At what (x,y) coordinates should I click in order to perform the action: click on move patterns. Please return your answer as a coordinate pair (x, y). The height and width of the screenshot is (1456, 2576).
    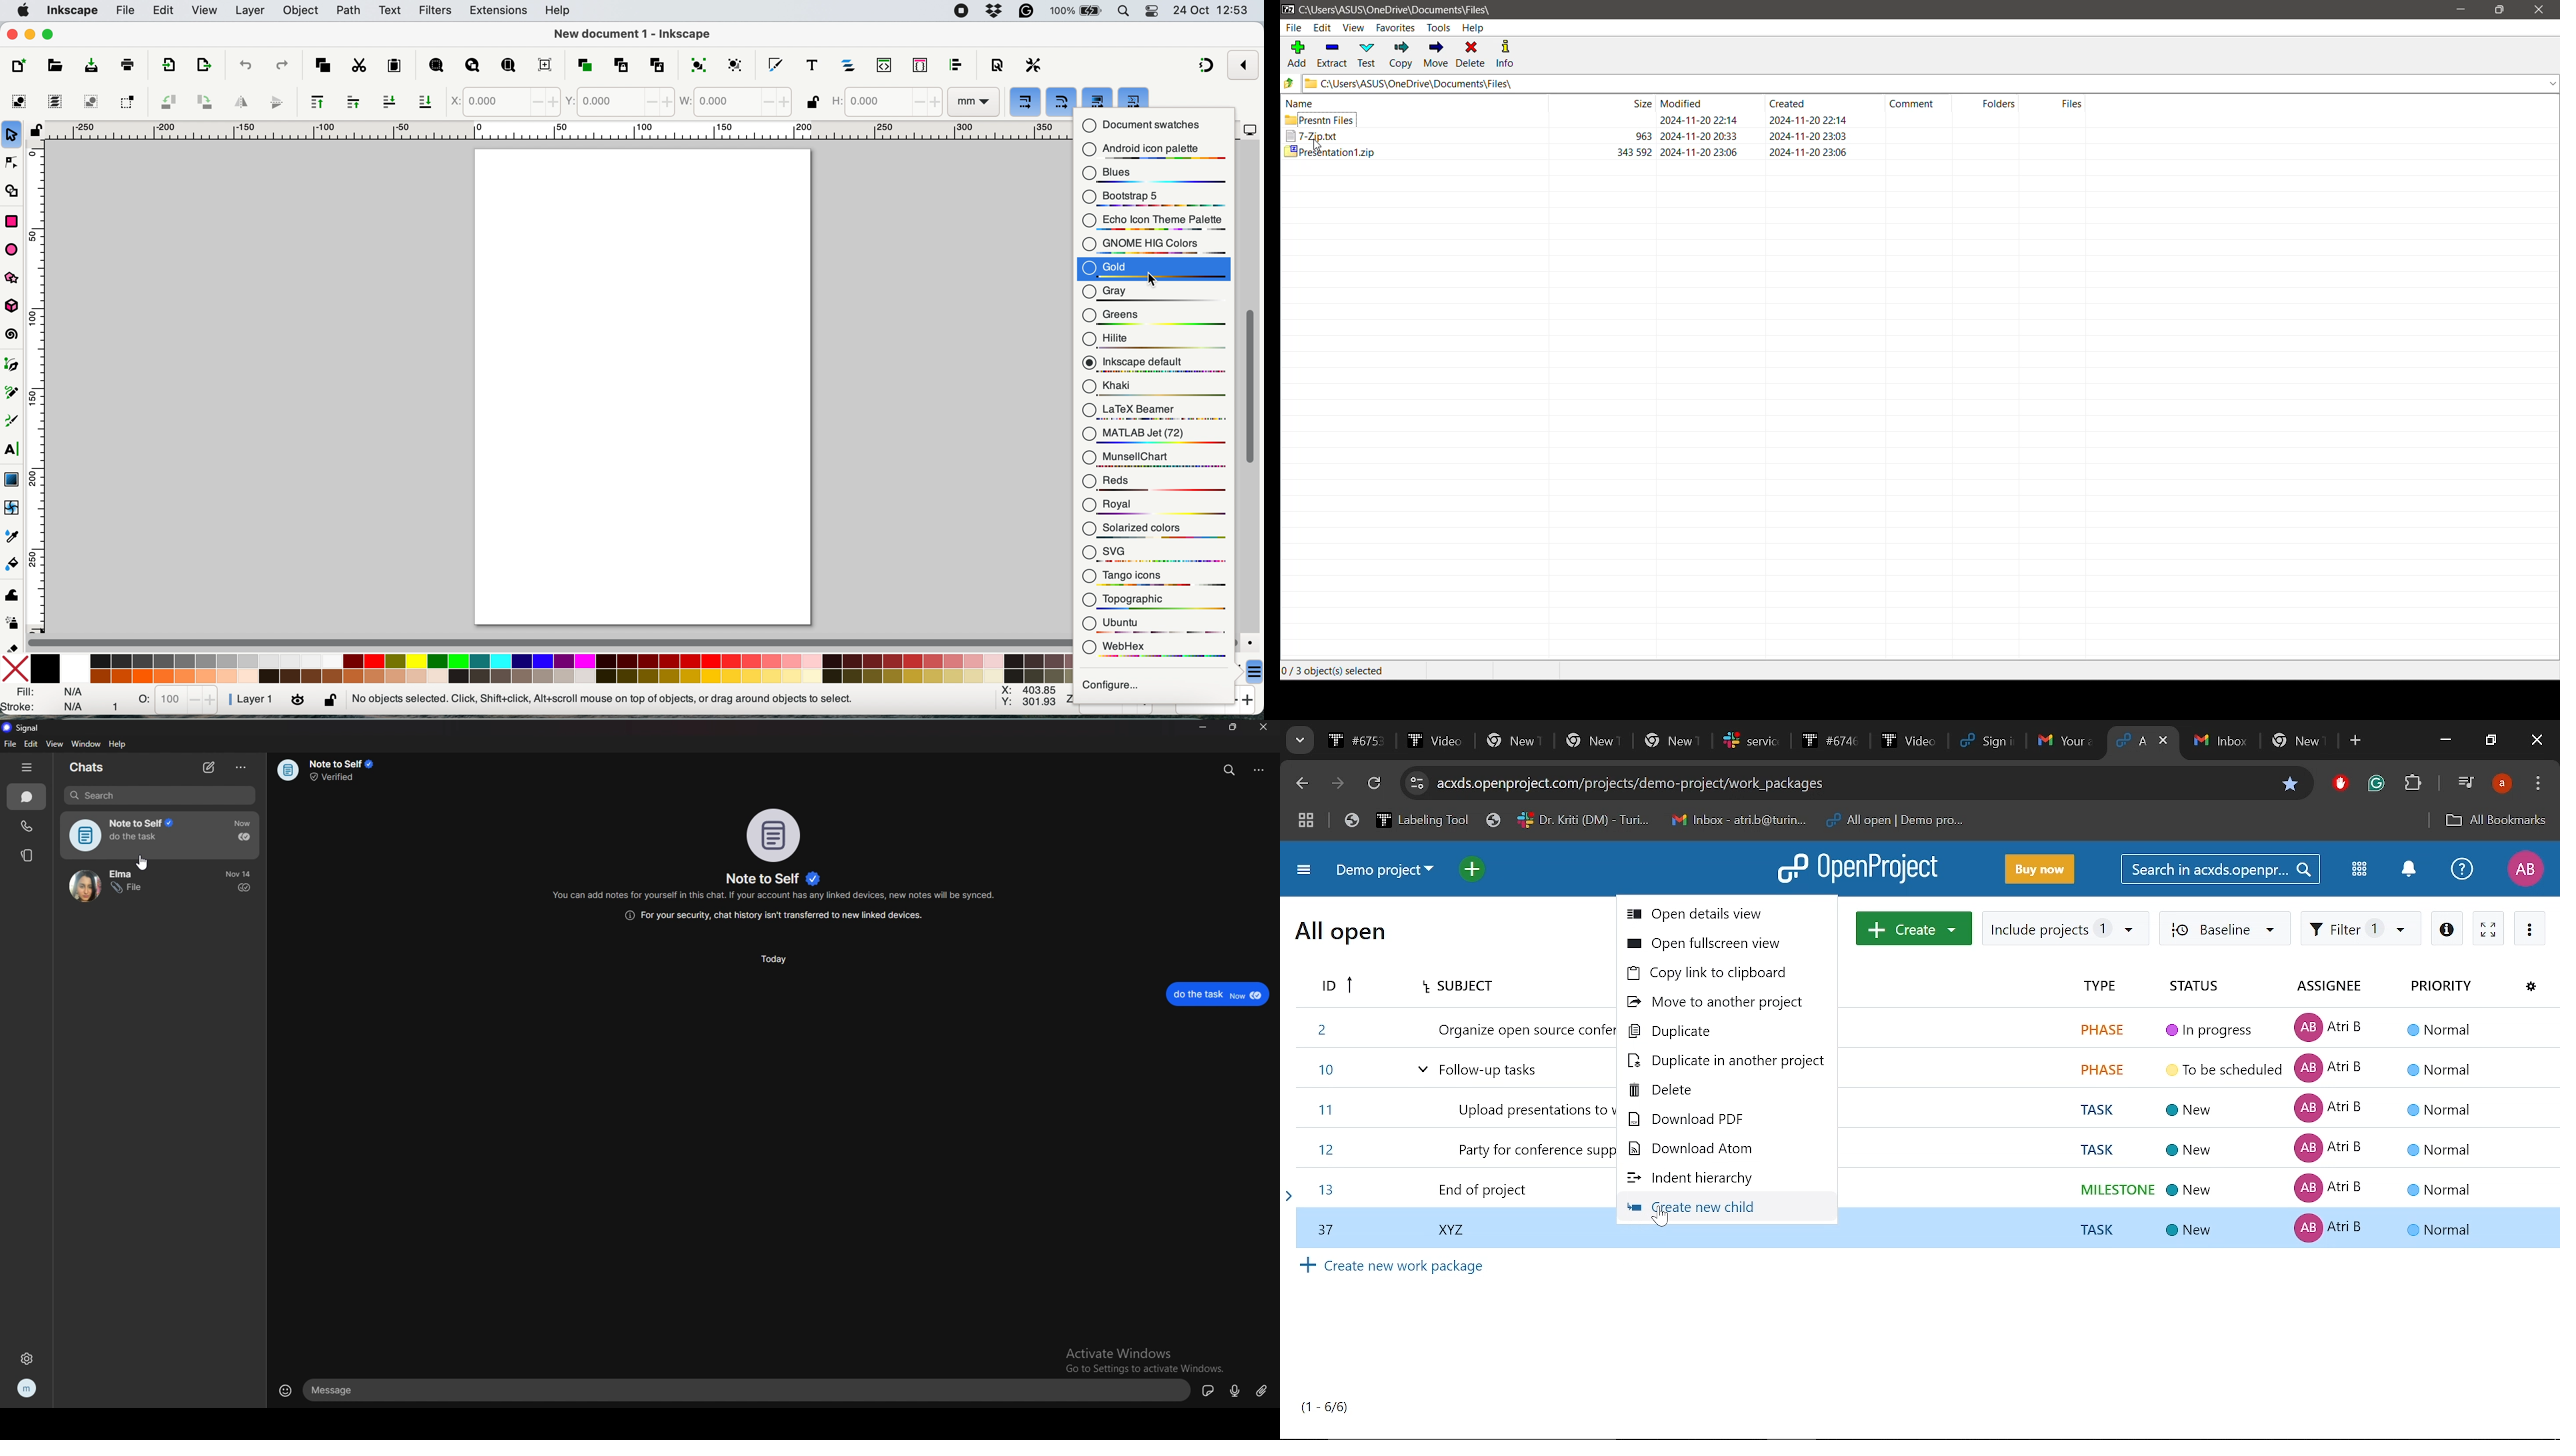
    Looking at the image, I should click on (1098, 101).